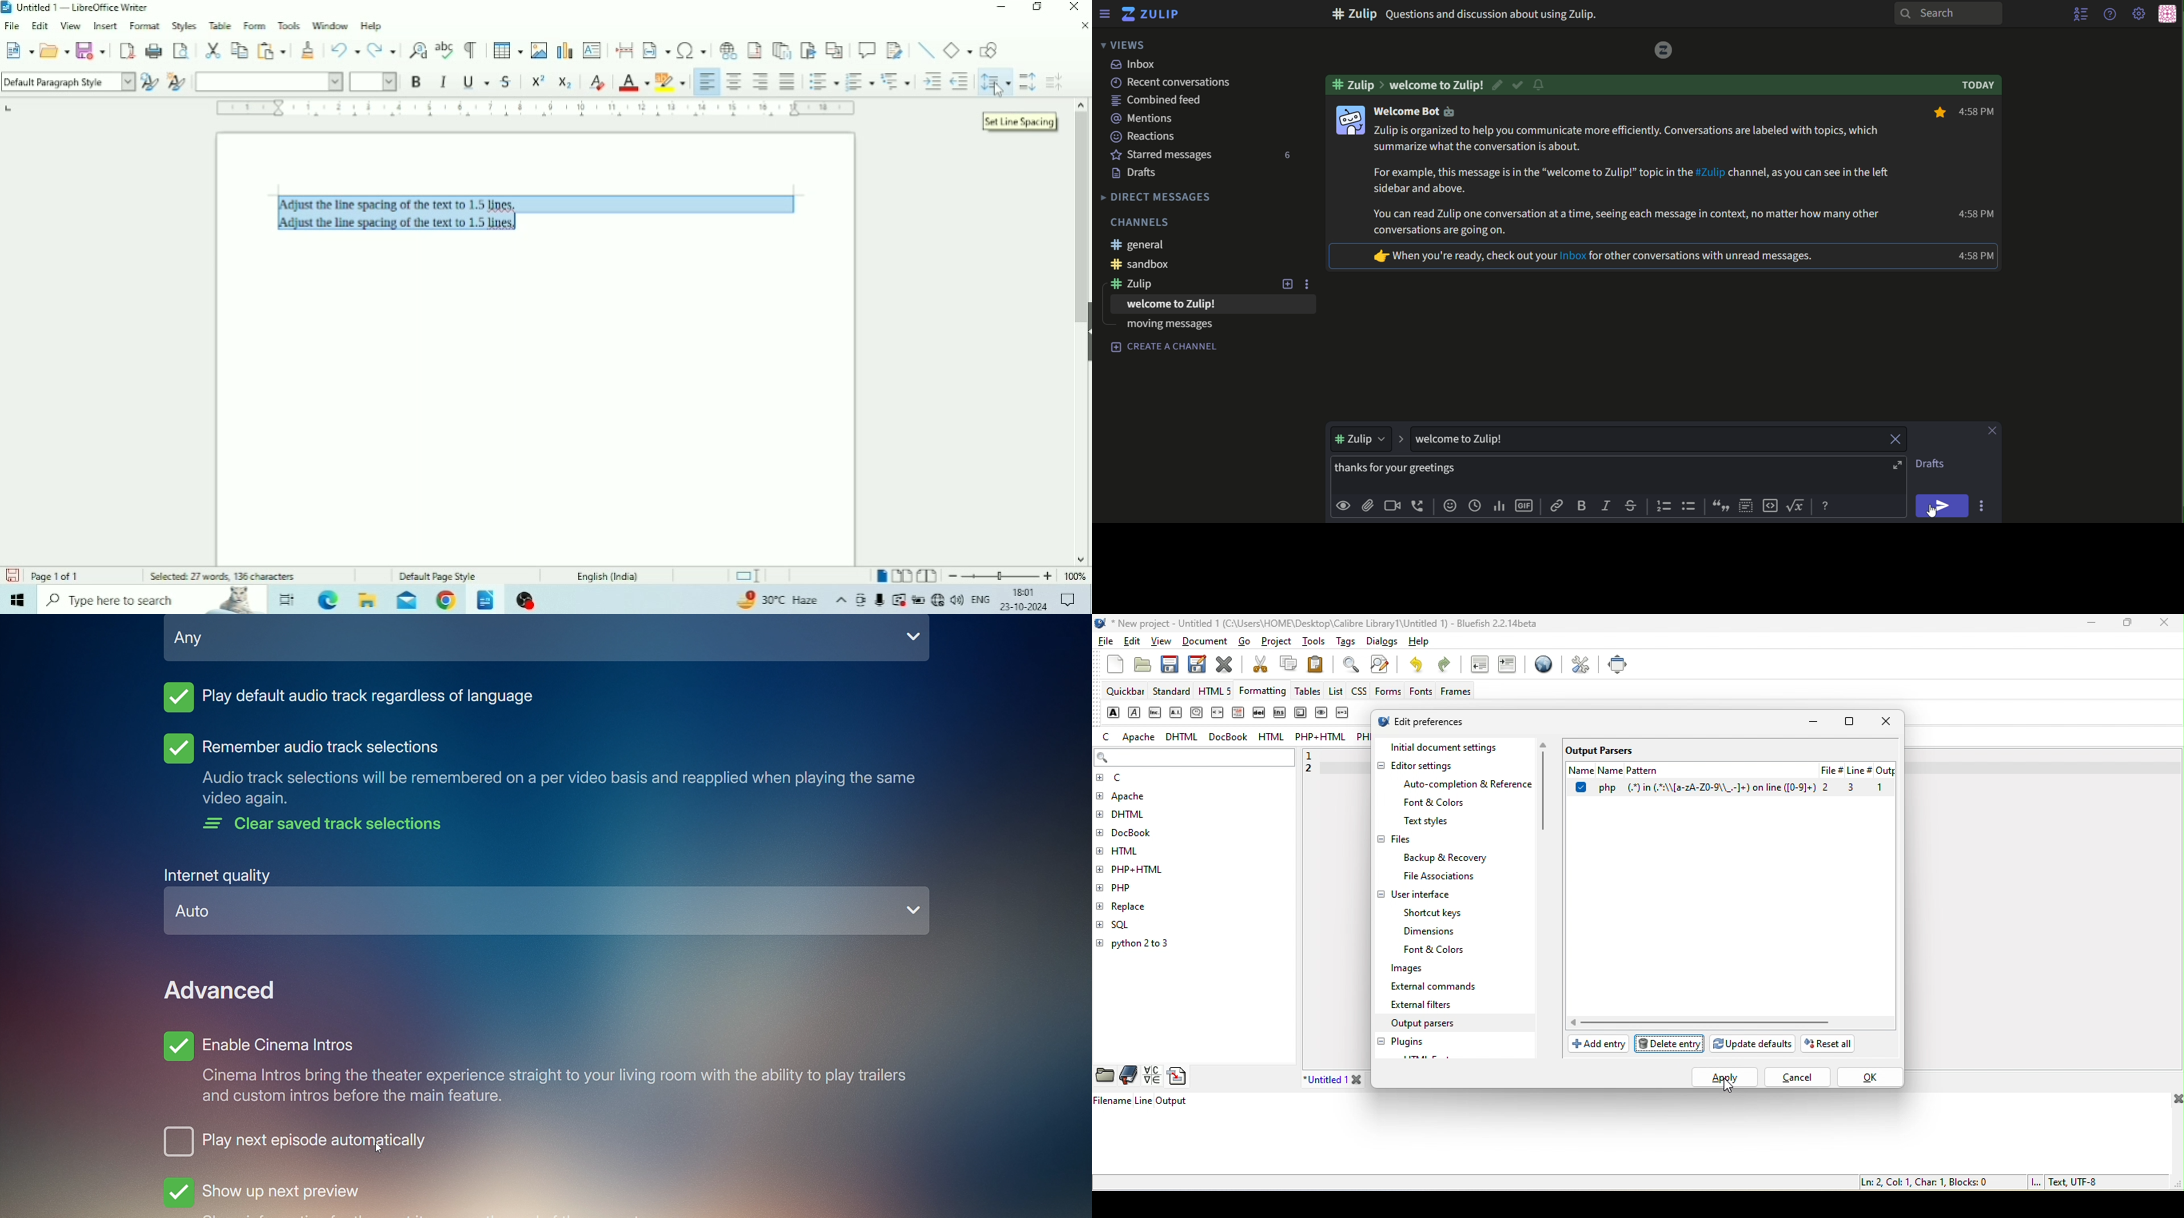  Describe the element at coordinates (1241, 715) in the screenshot. I see `definition` at that location.